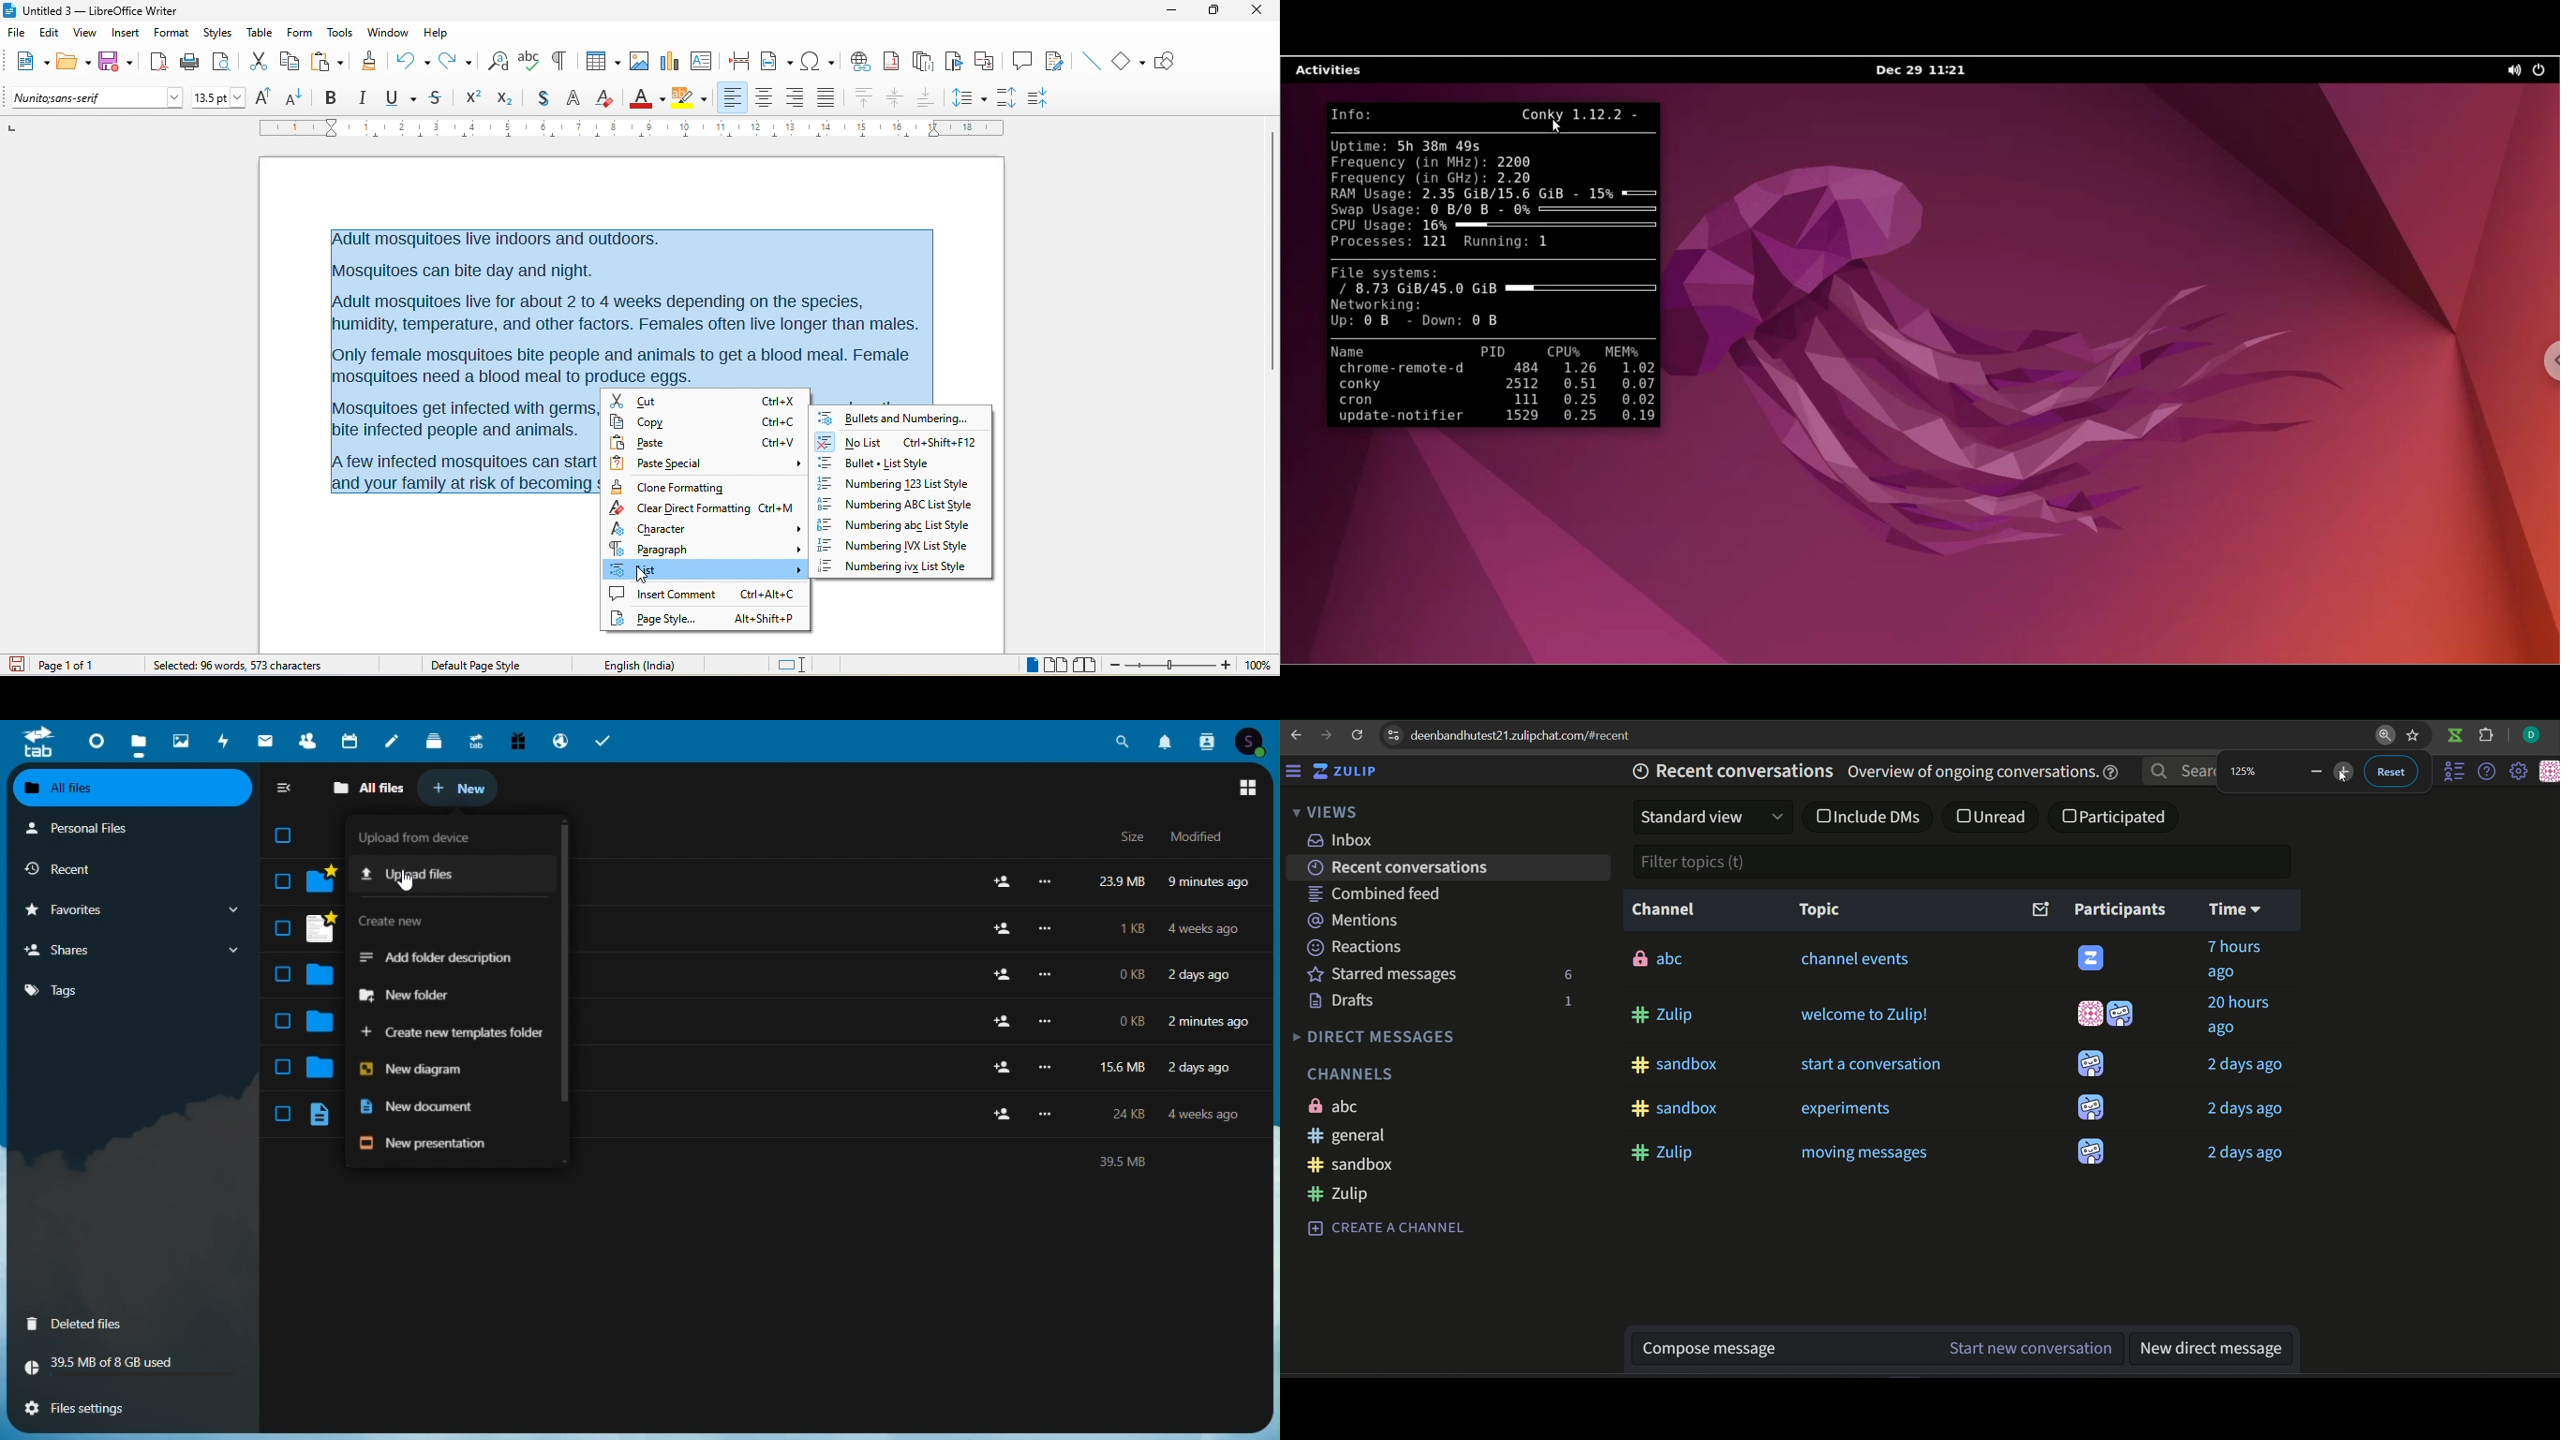 The width and height of the screenshot is (2576, 1456). Describe the element at coordinates (115, 59) in the screenshot. I see `save` at that location.